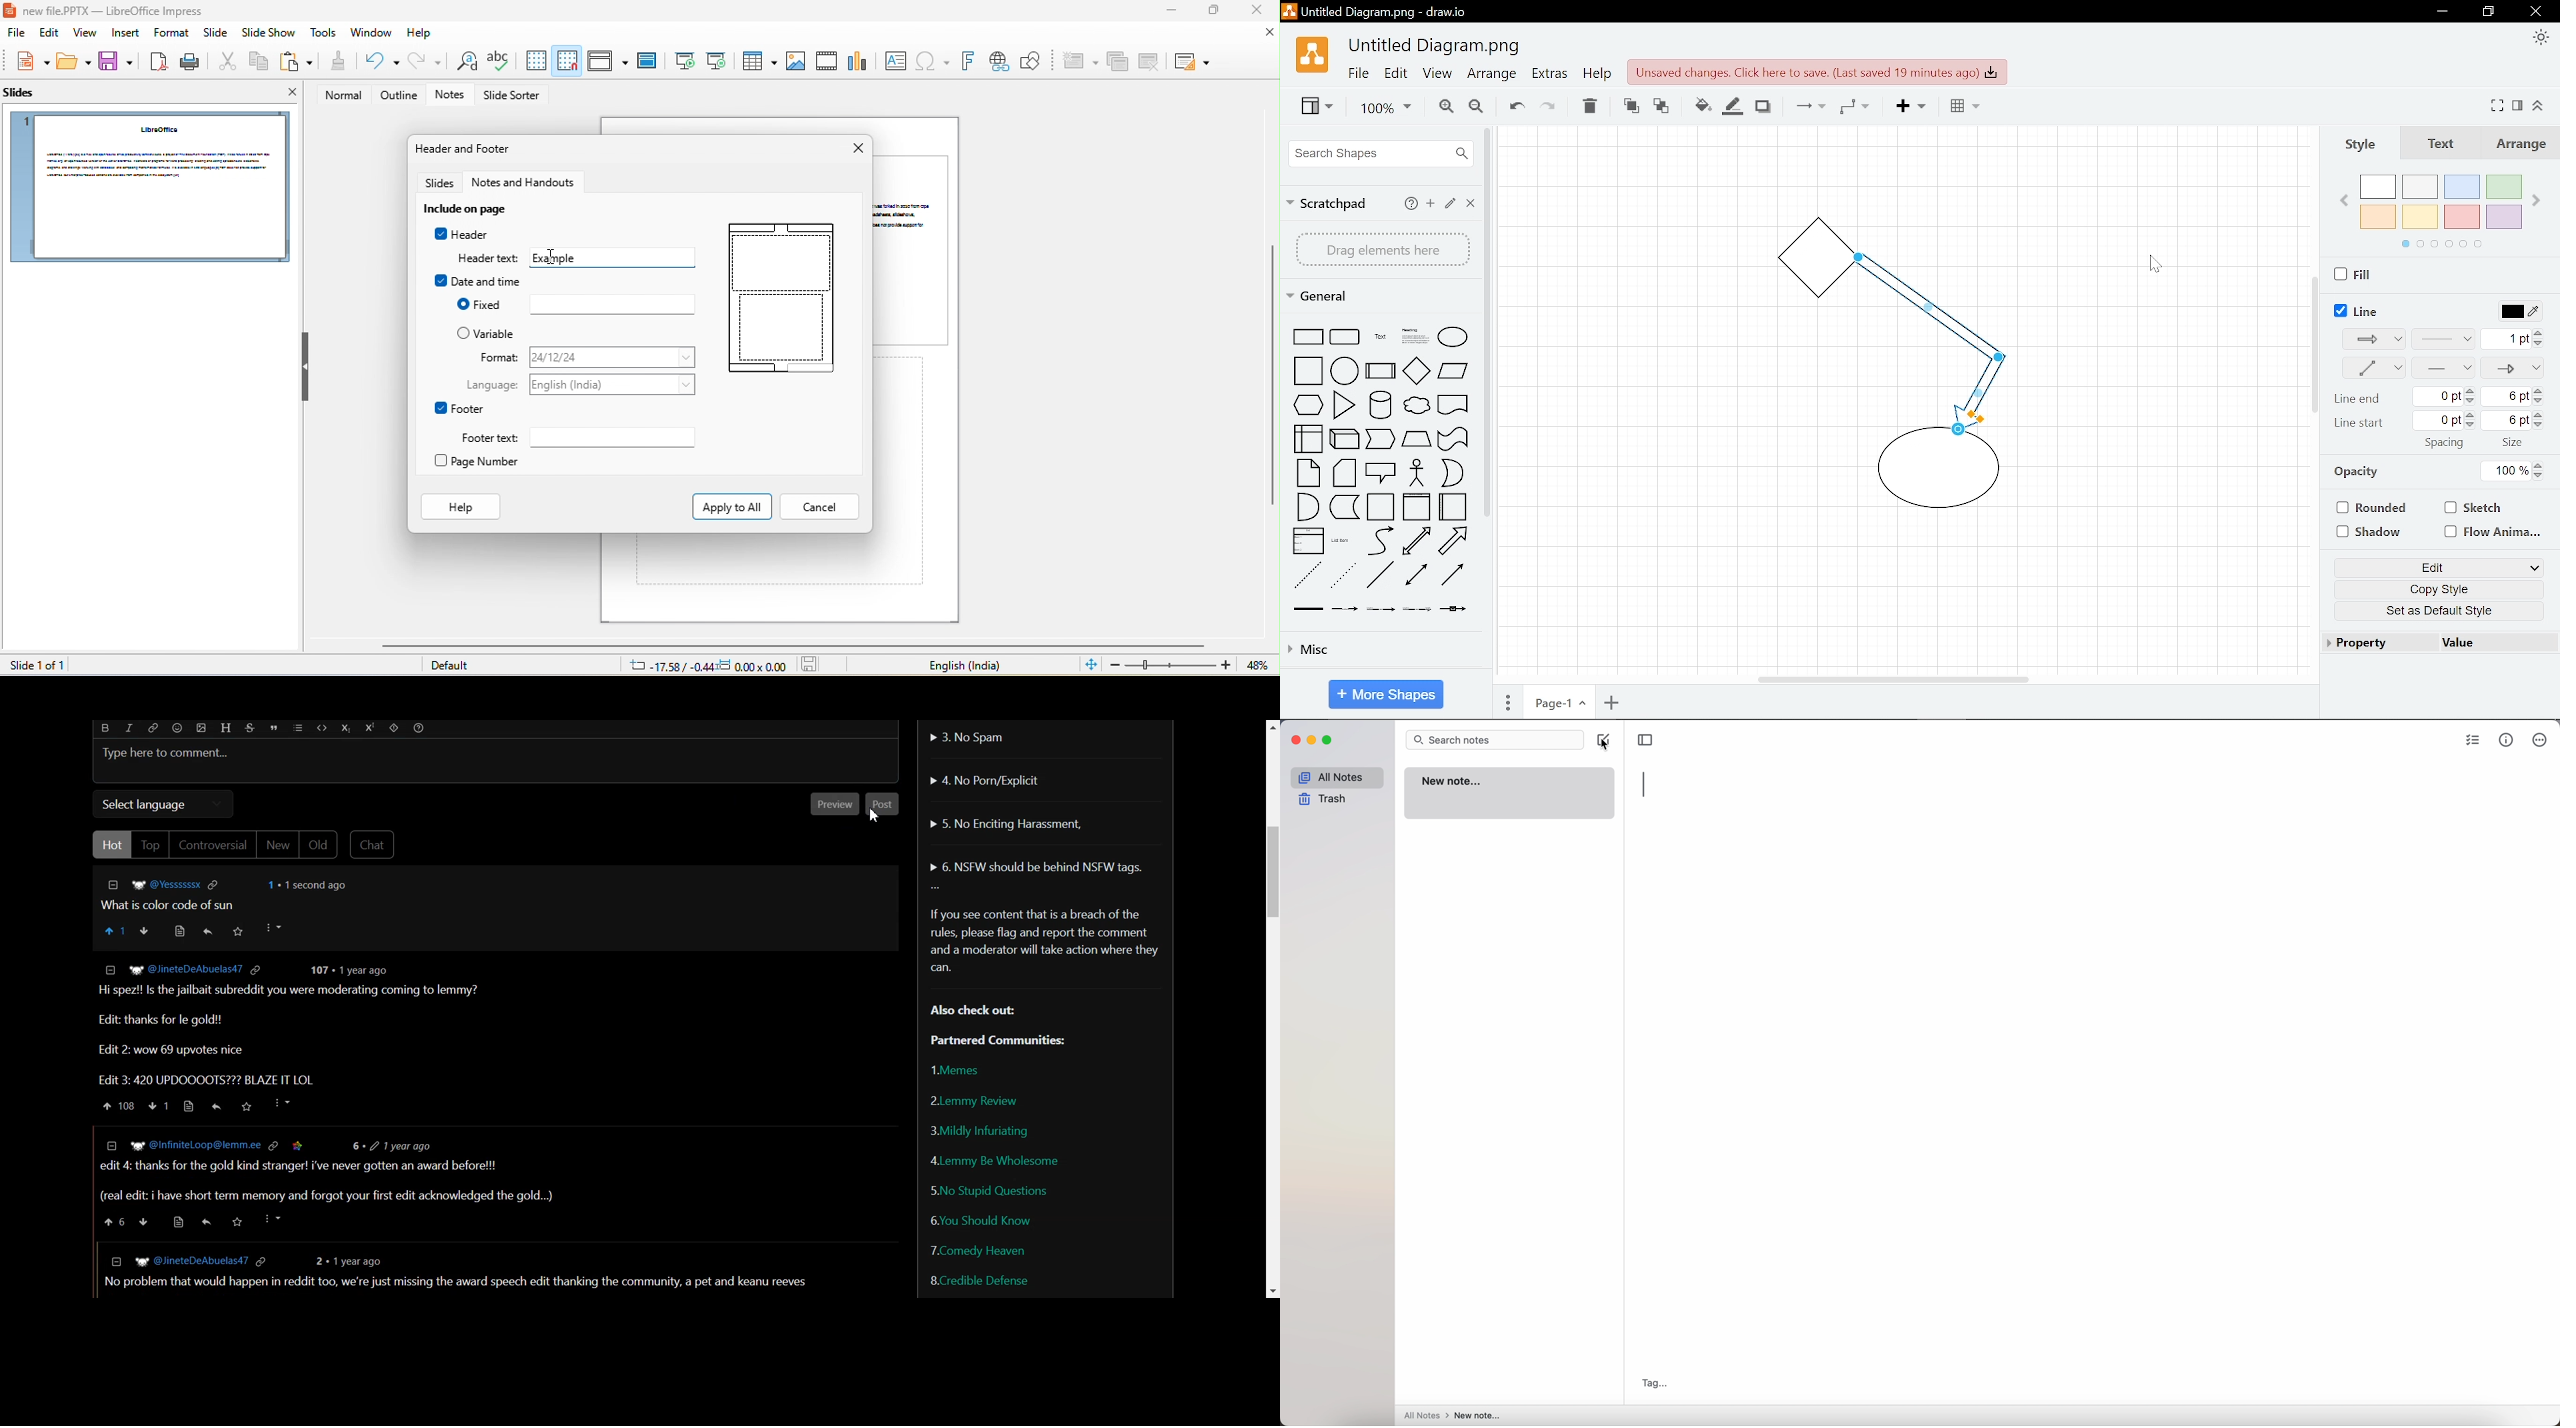  I want to click on Flow Anima..., so click(2495, 531).